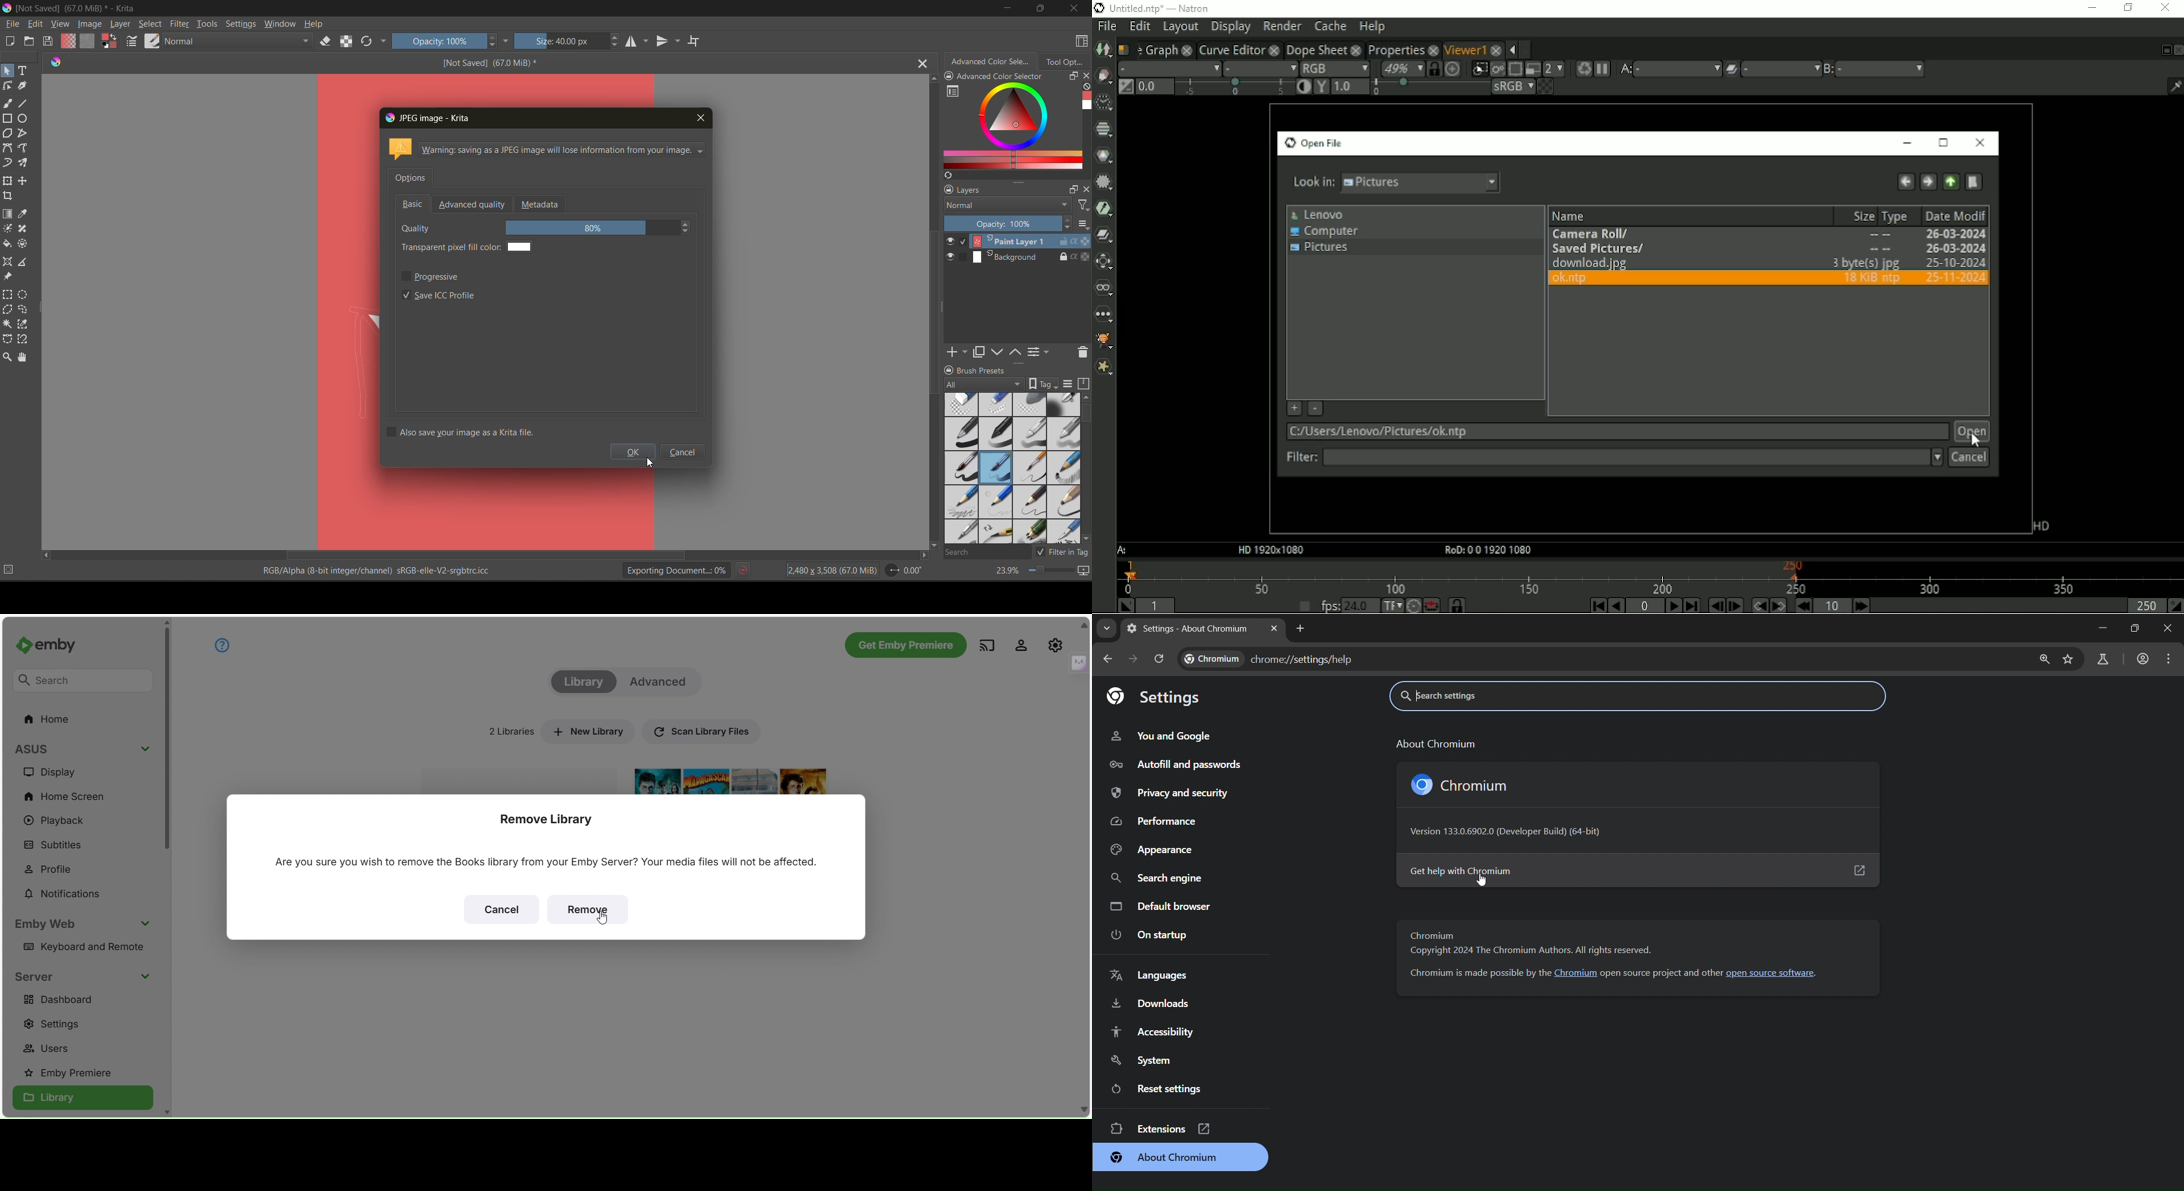 The width and height of the screenshot is (2184, 1204). I want to click on tools, so click(25, 71).